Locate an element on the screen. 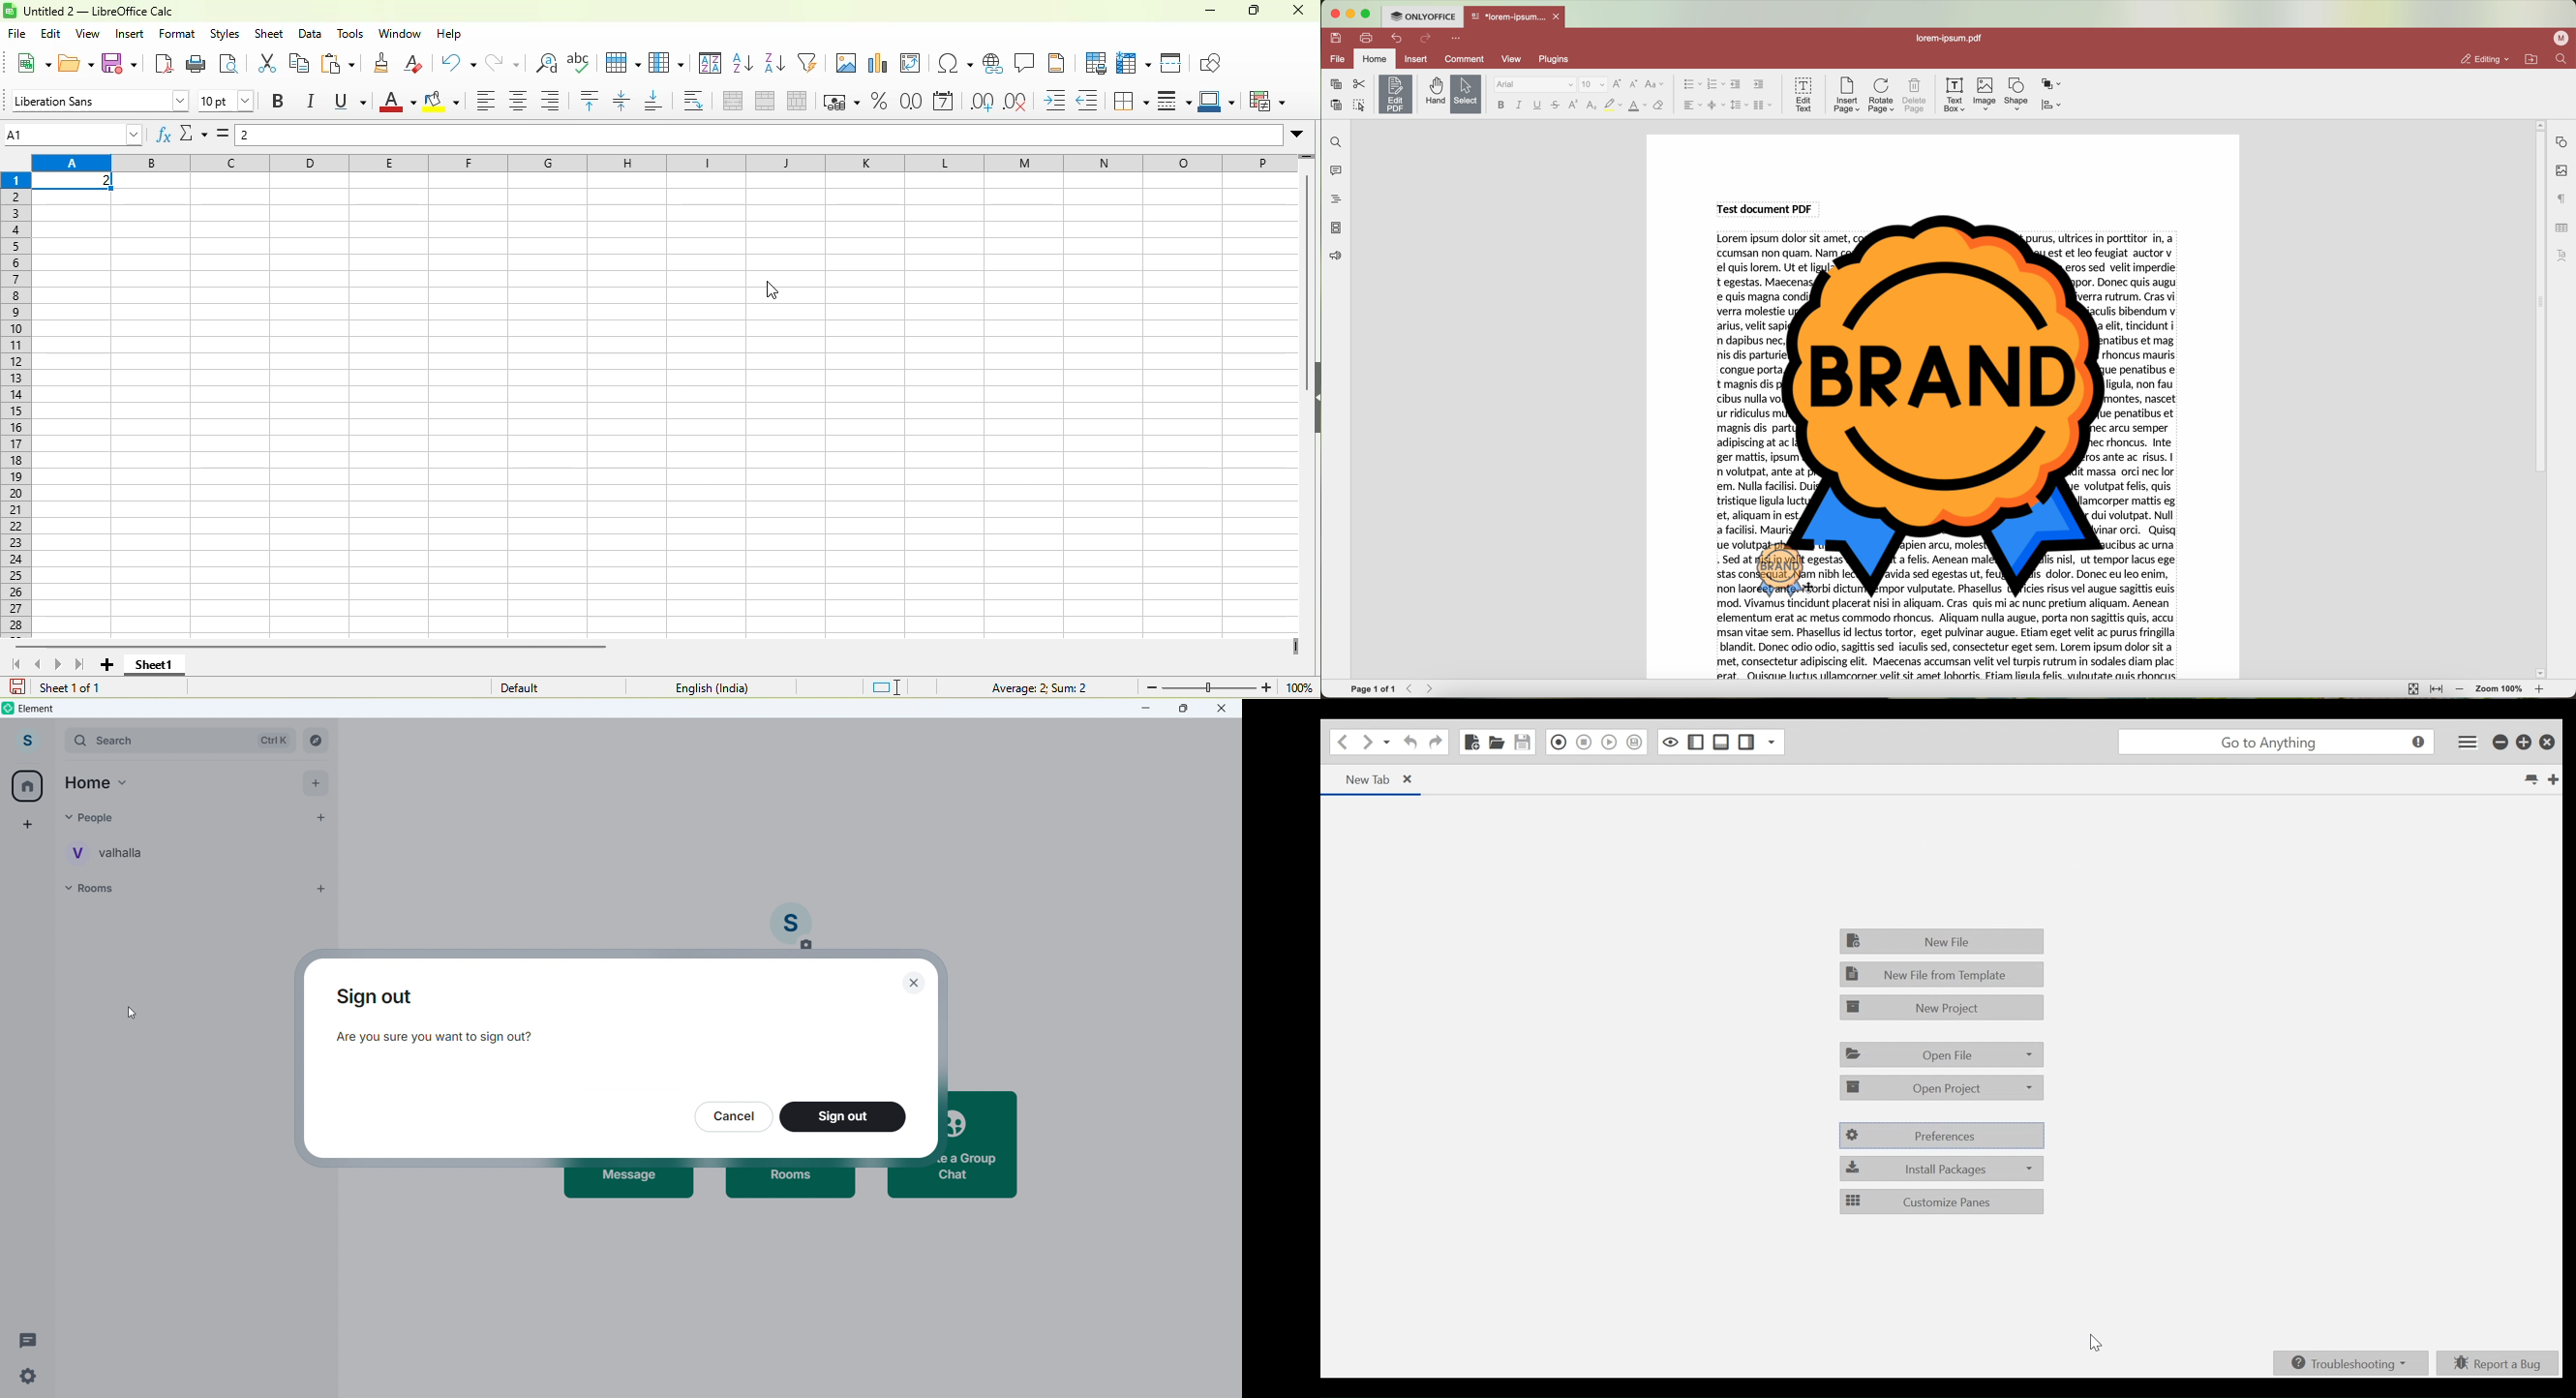  find and replace is located at coordinates (549, 63).